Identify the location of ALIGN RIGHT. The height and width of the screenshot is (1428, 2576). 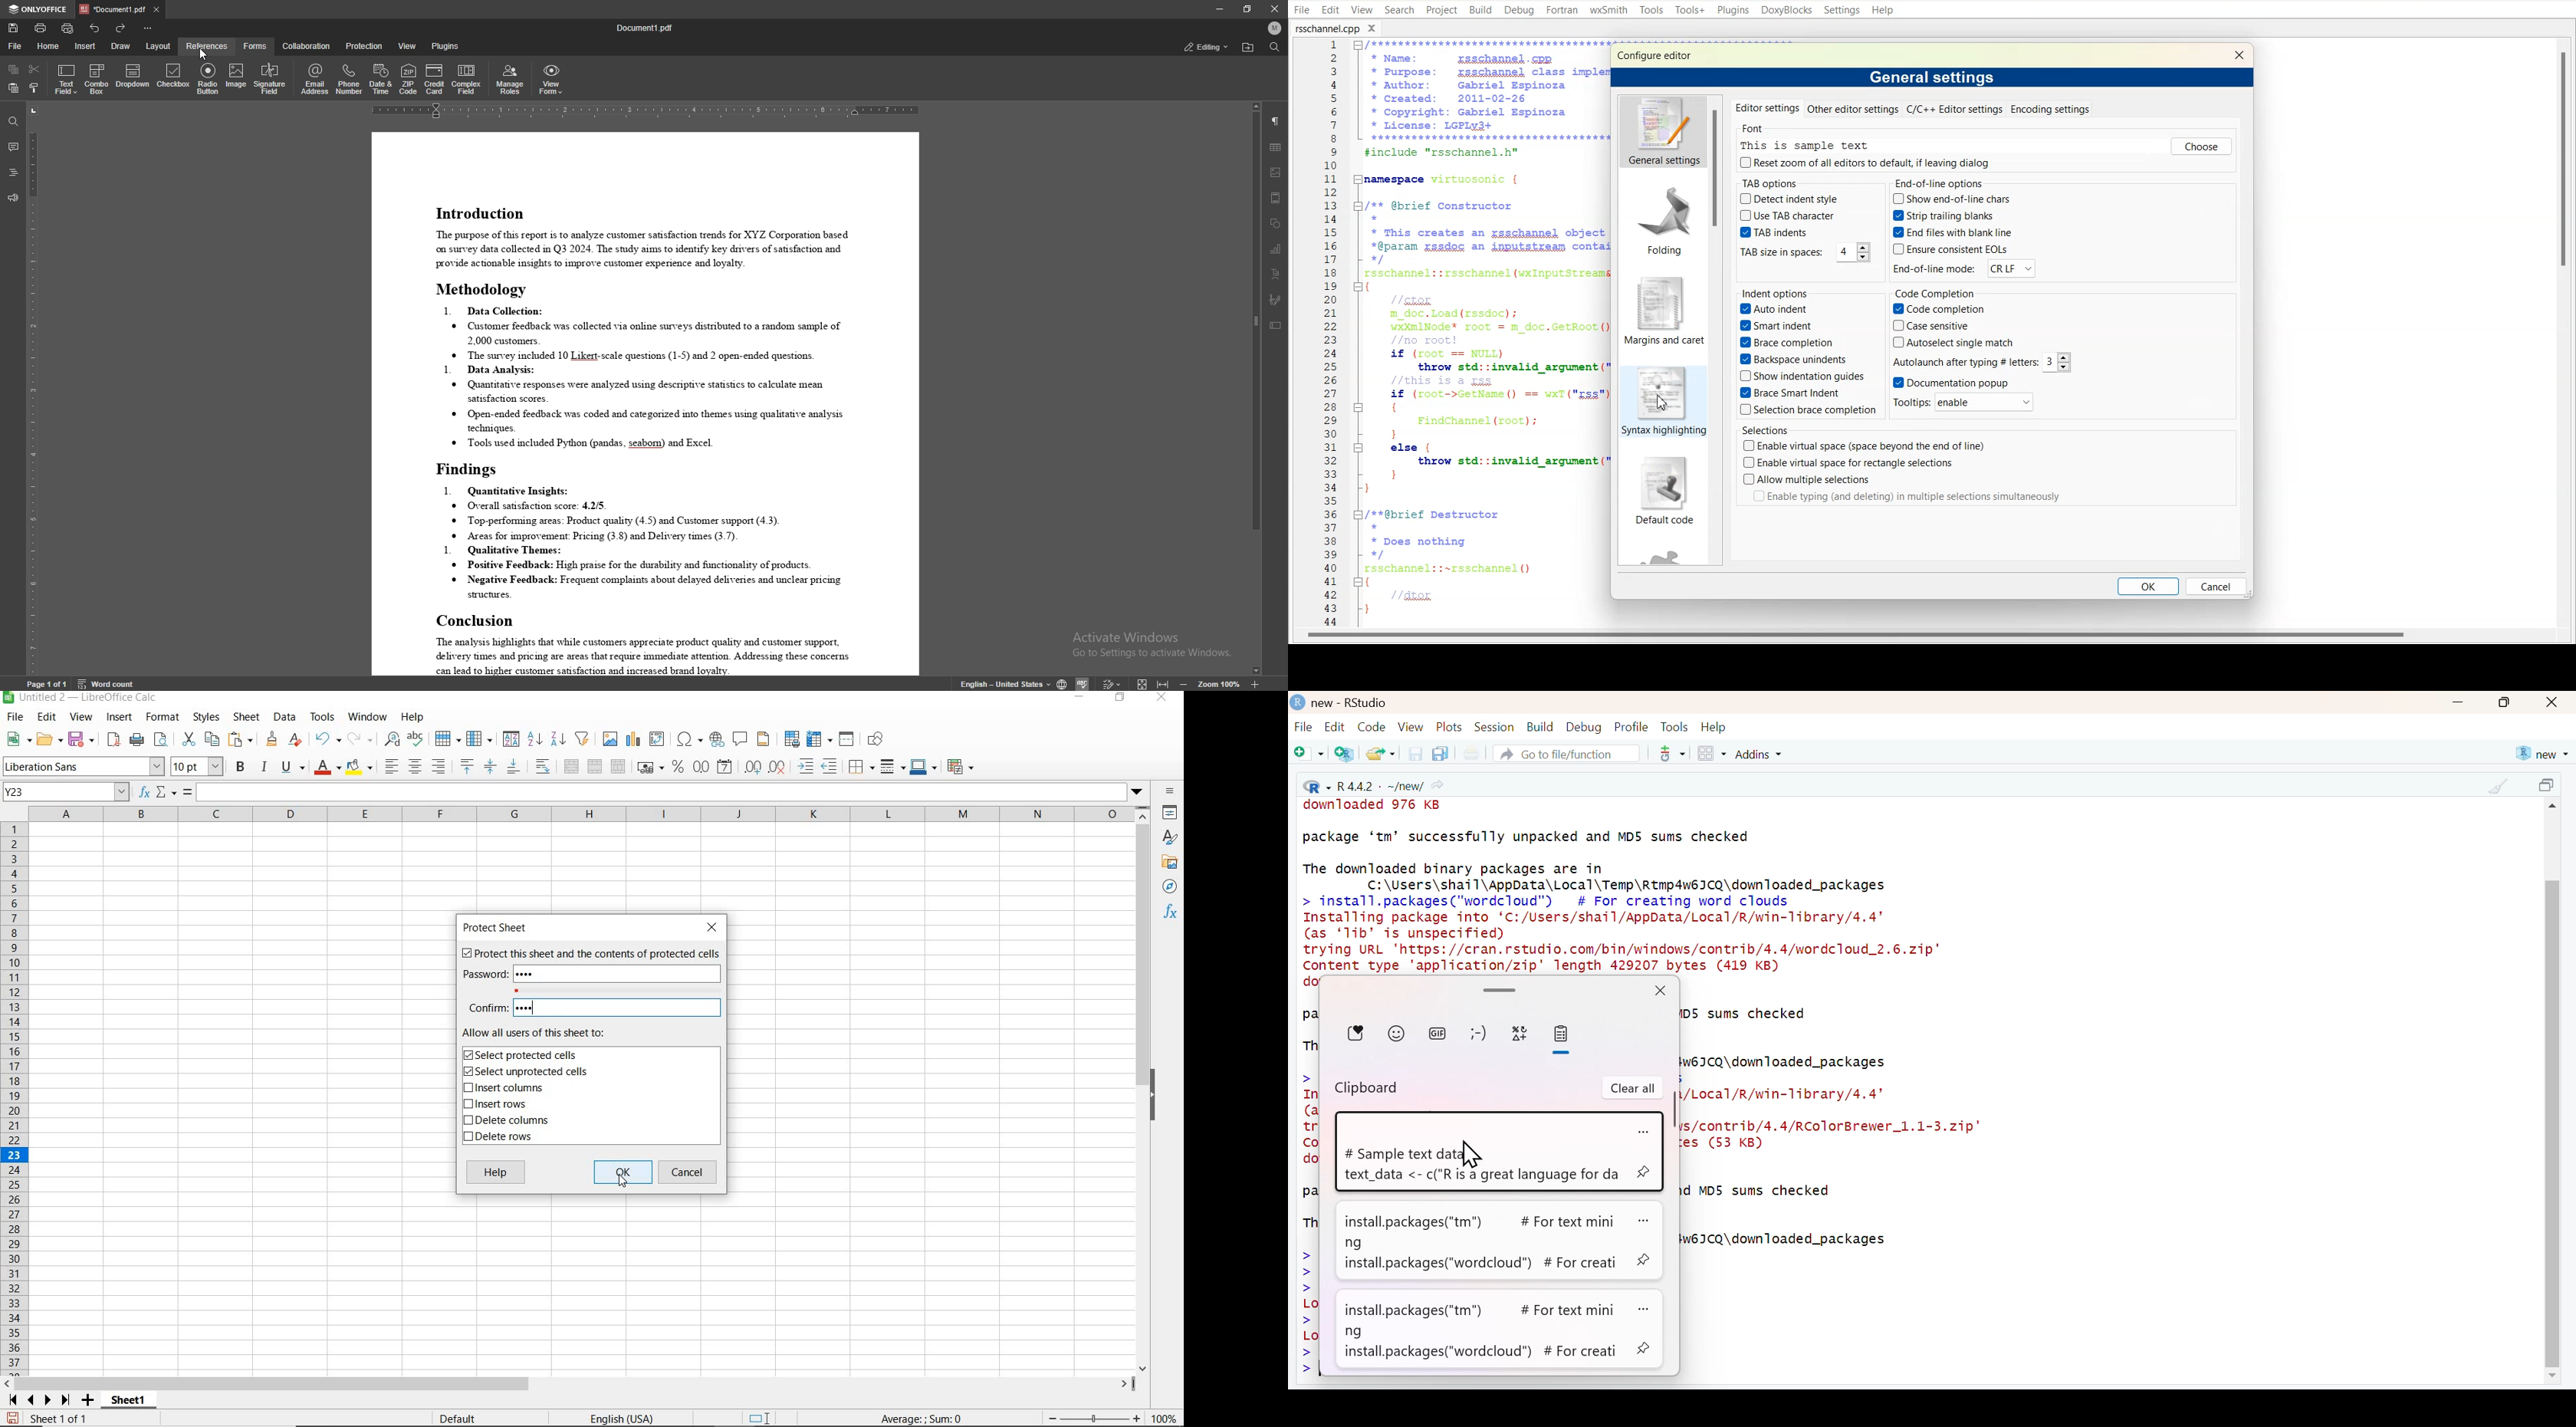
(438, 767).